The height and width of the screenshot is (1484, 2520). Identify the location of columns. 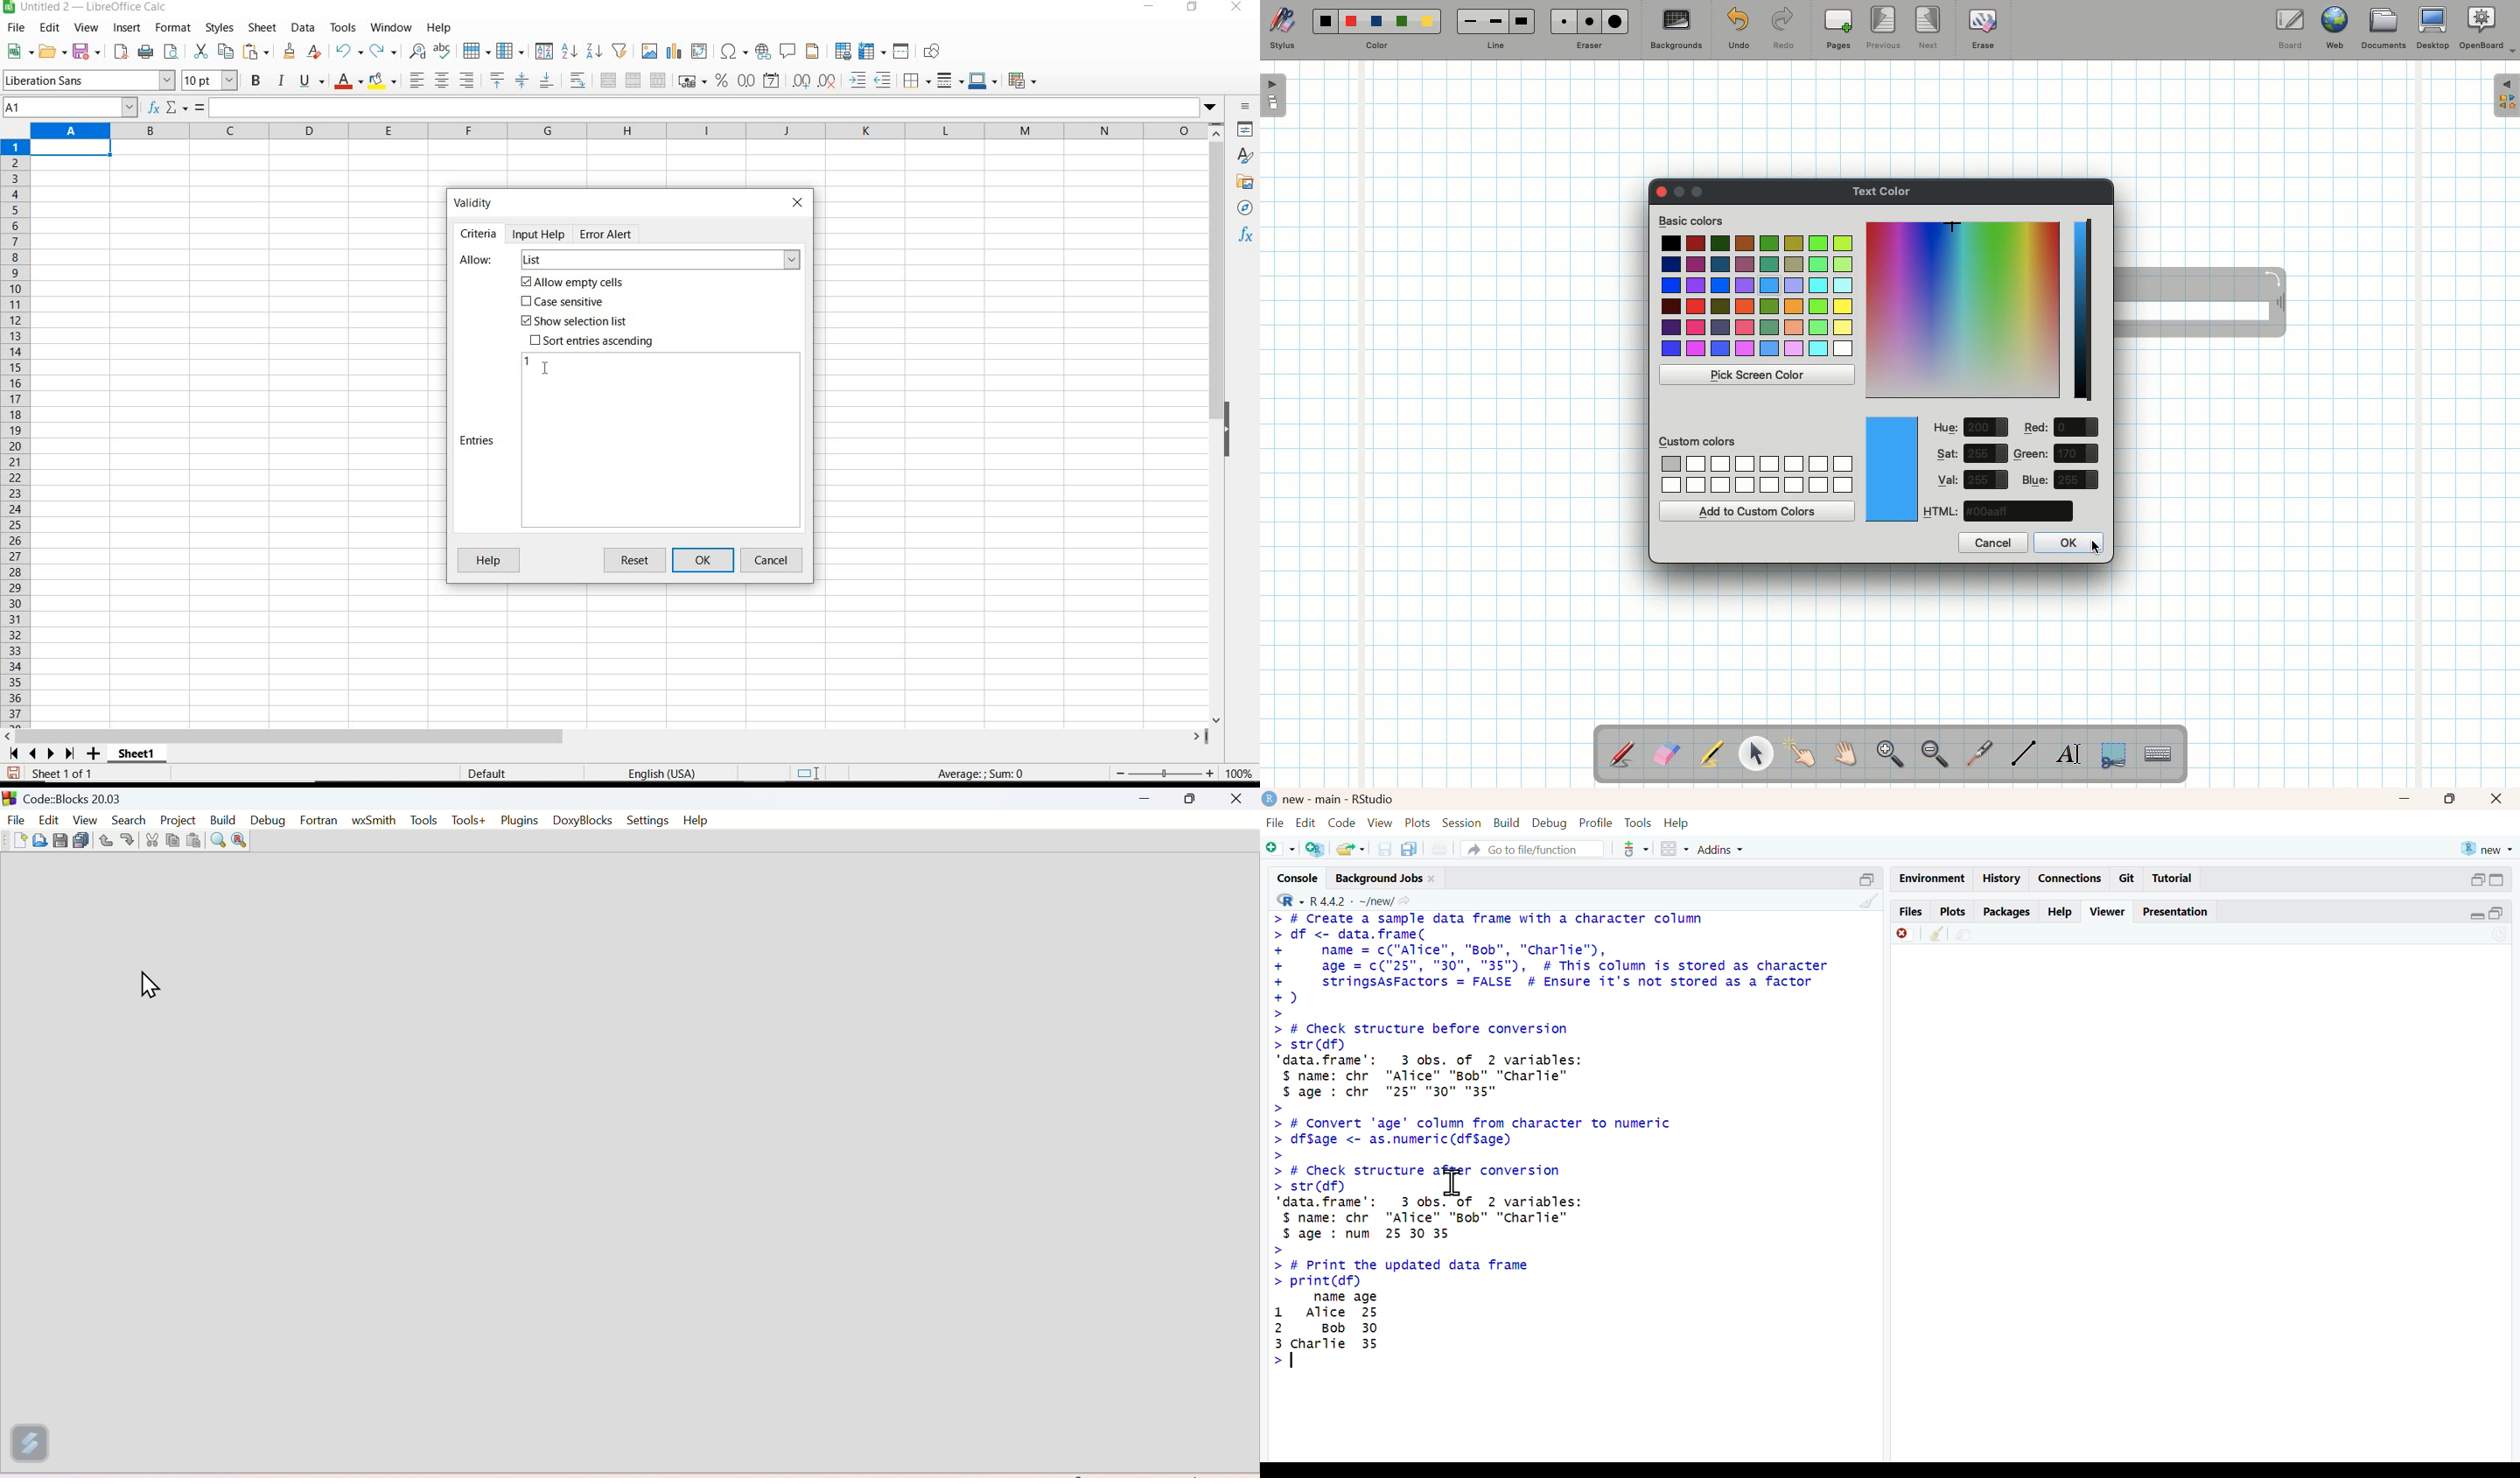
(617, 132).